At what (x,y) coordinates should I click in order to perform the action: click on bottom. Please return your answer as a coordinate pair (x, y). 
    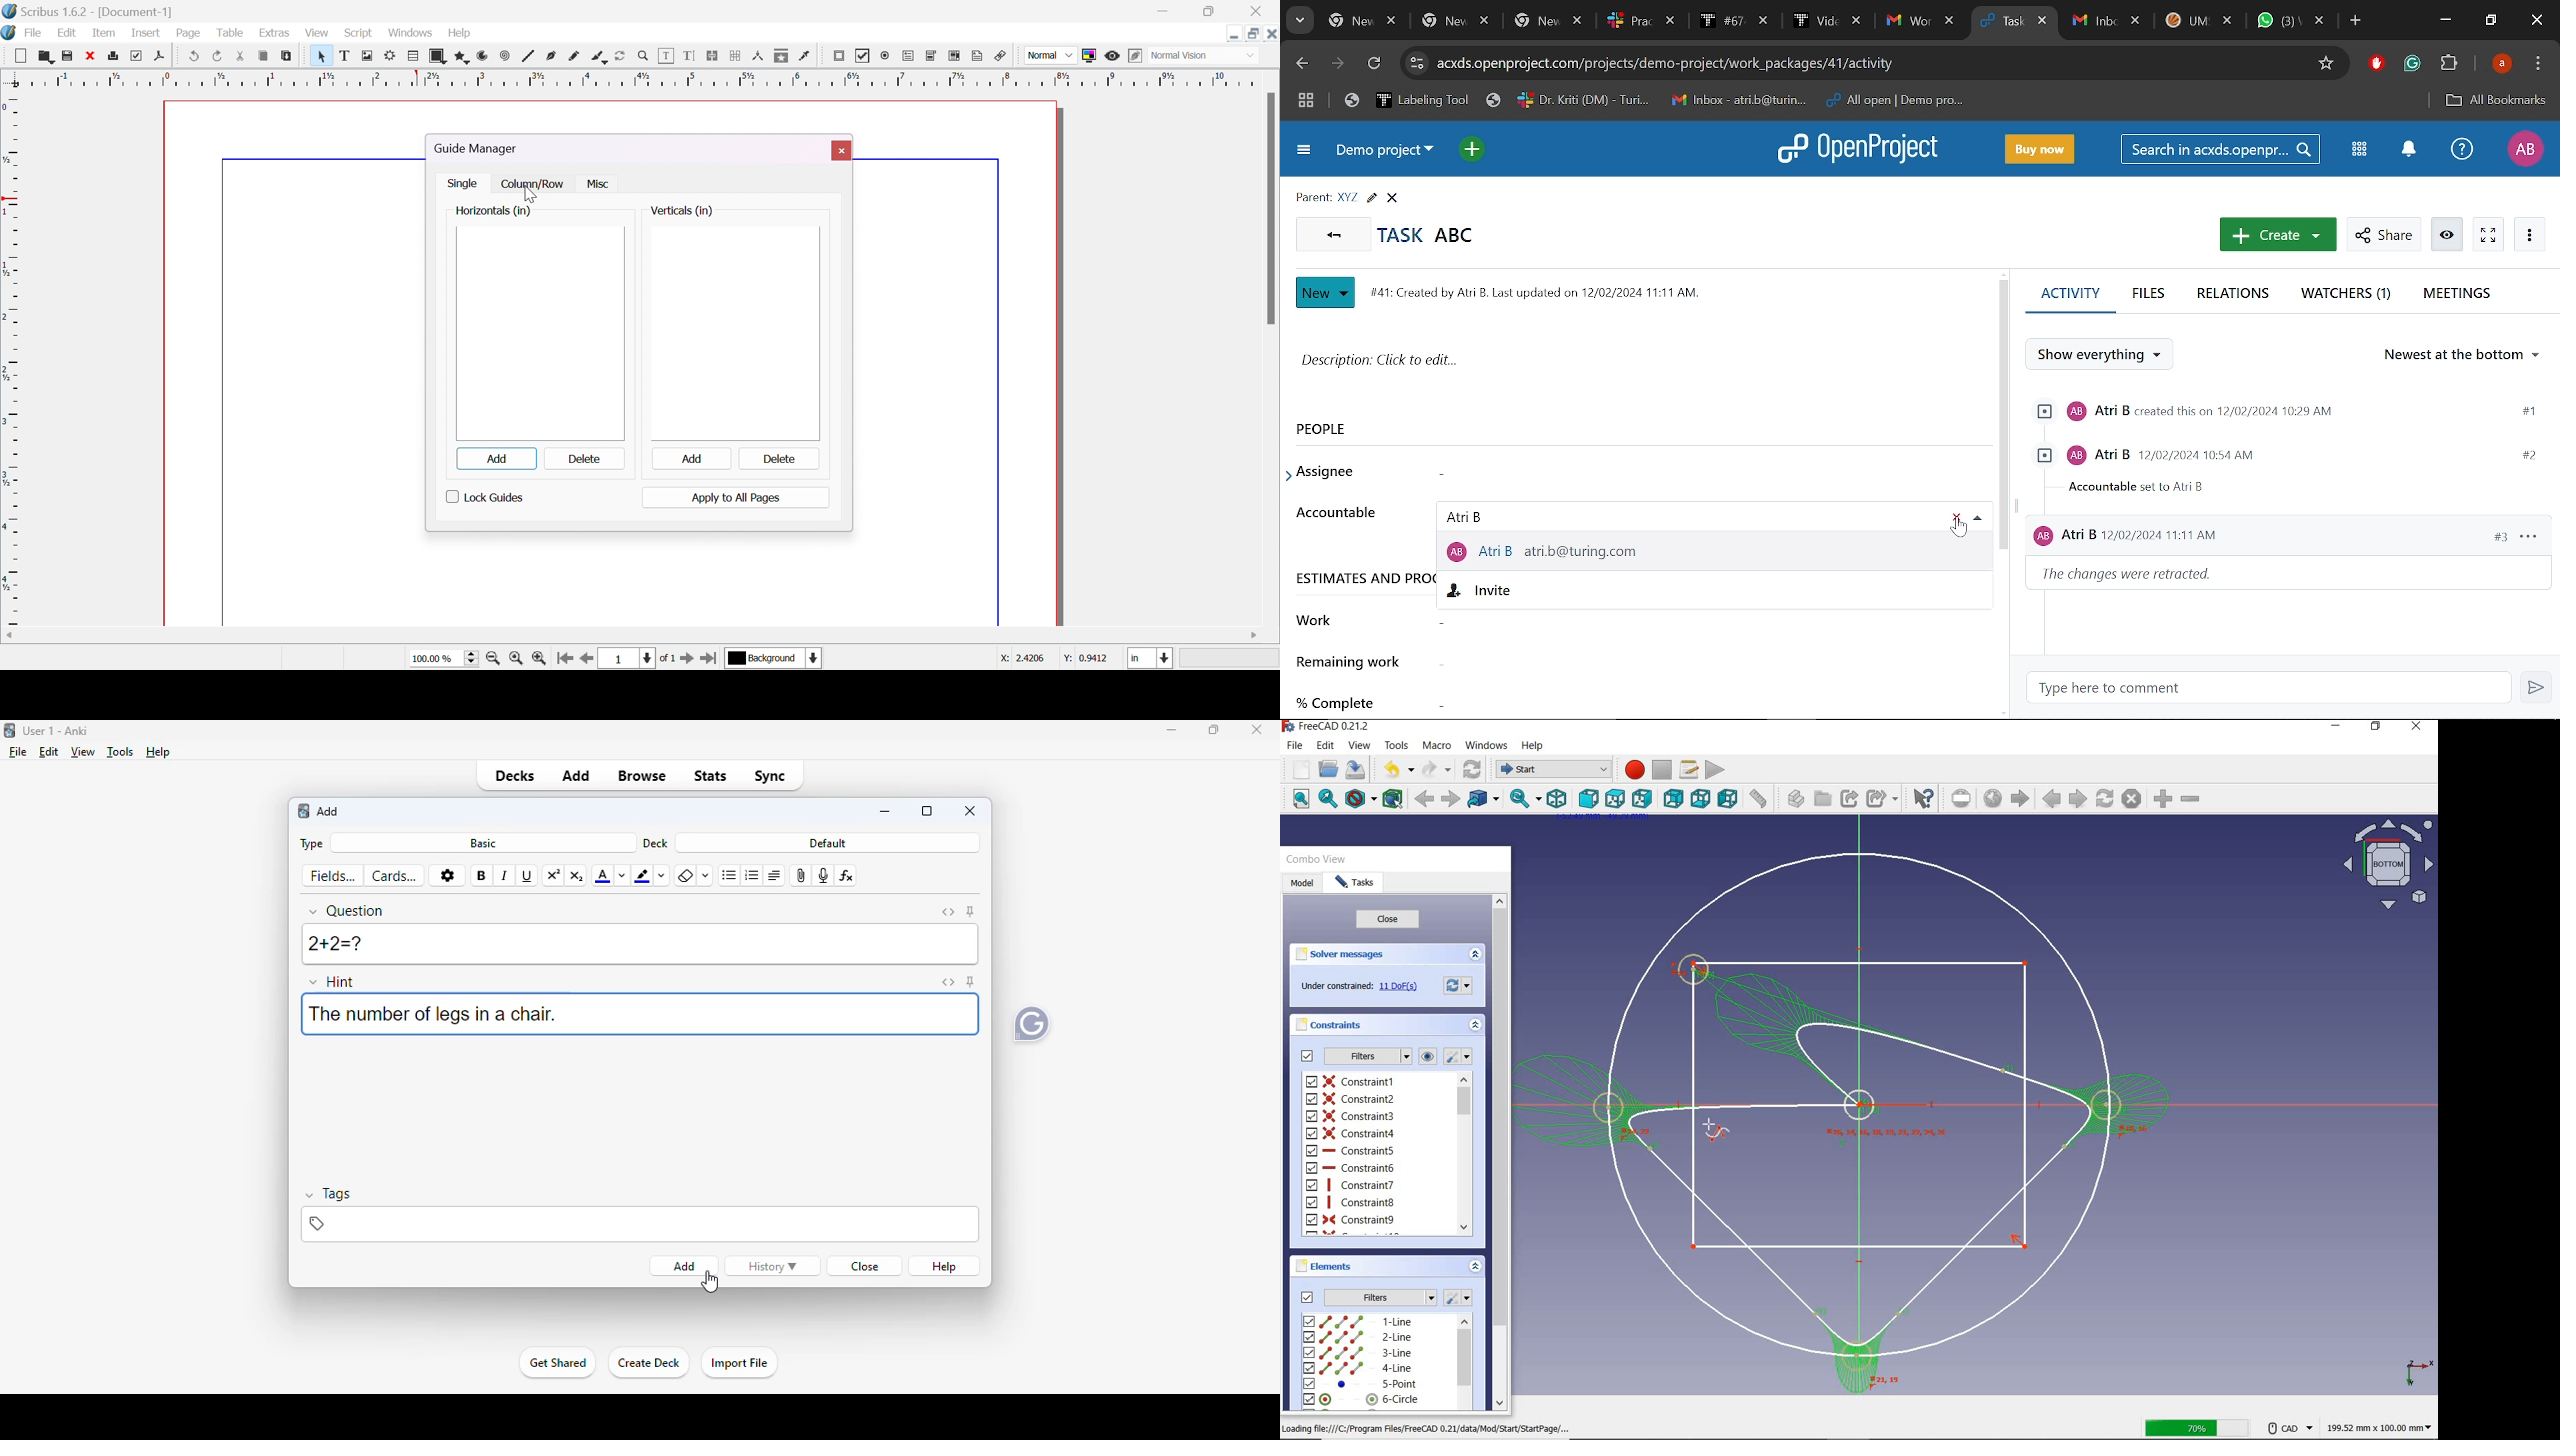
    Looking at the image, I should click on (1702, 800).